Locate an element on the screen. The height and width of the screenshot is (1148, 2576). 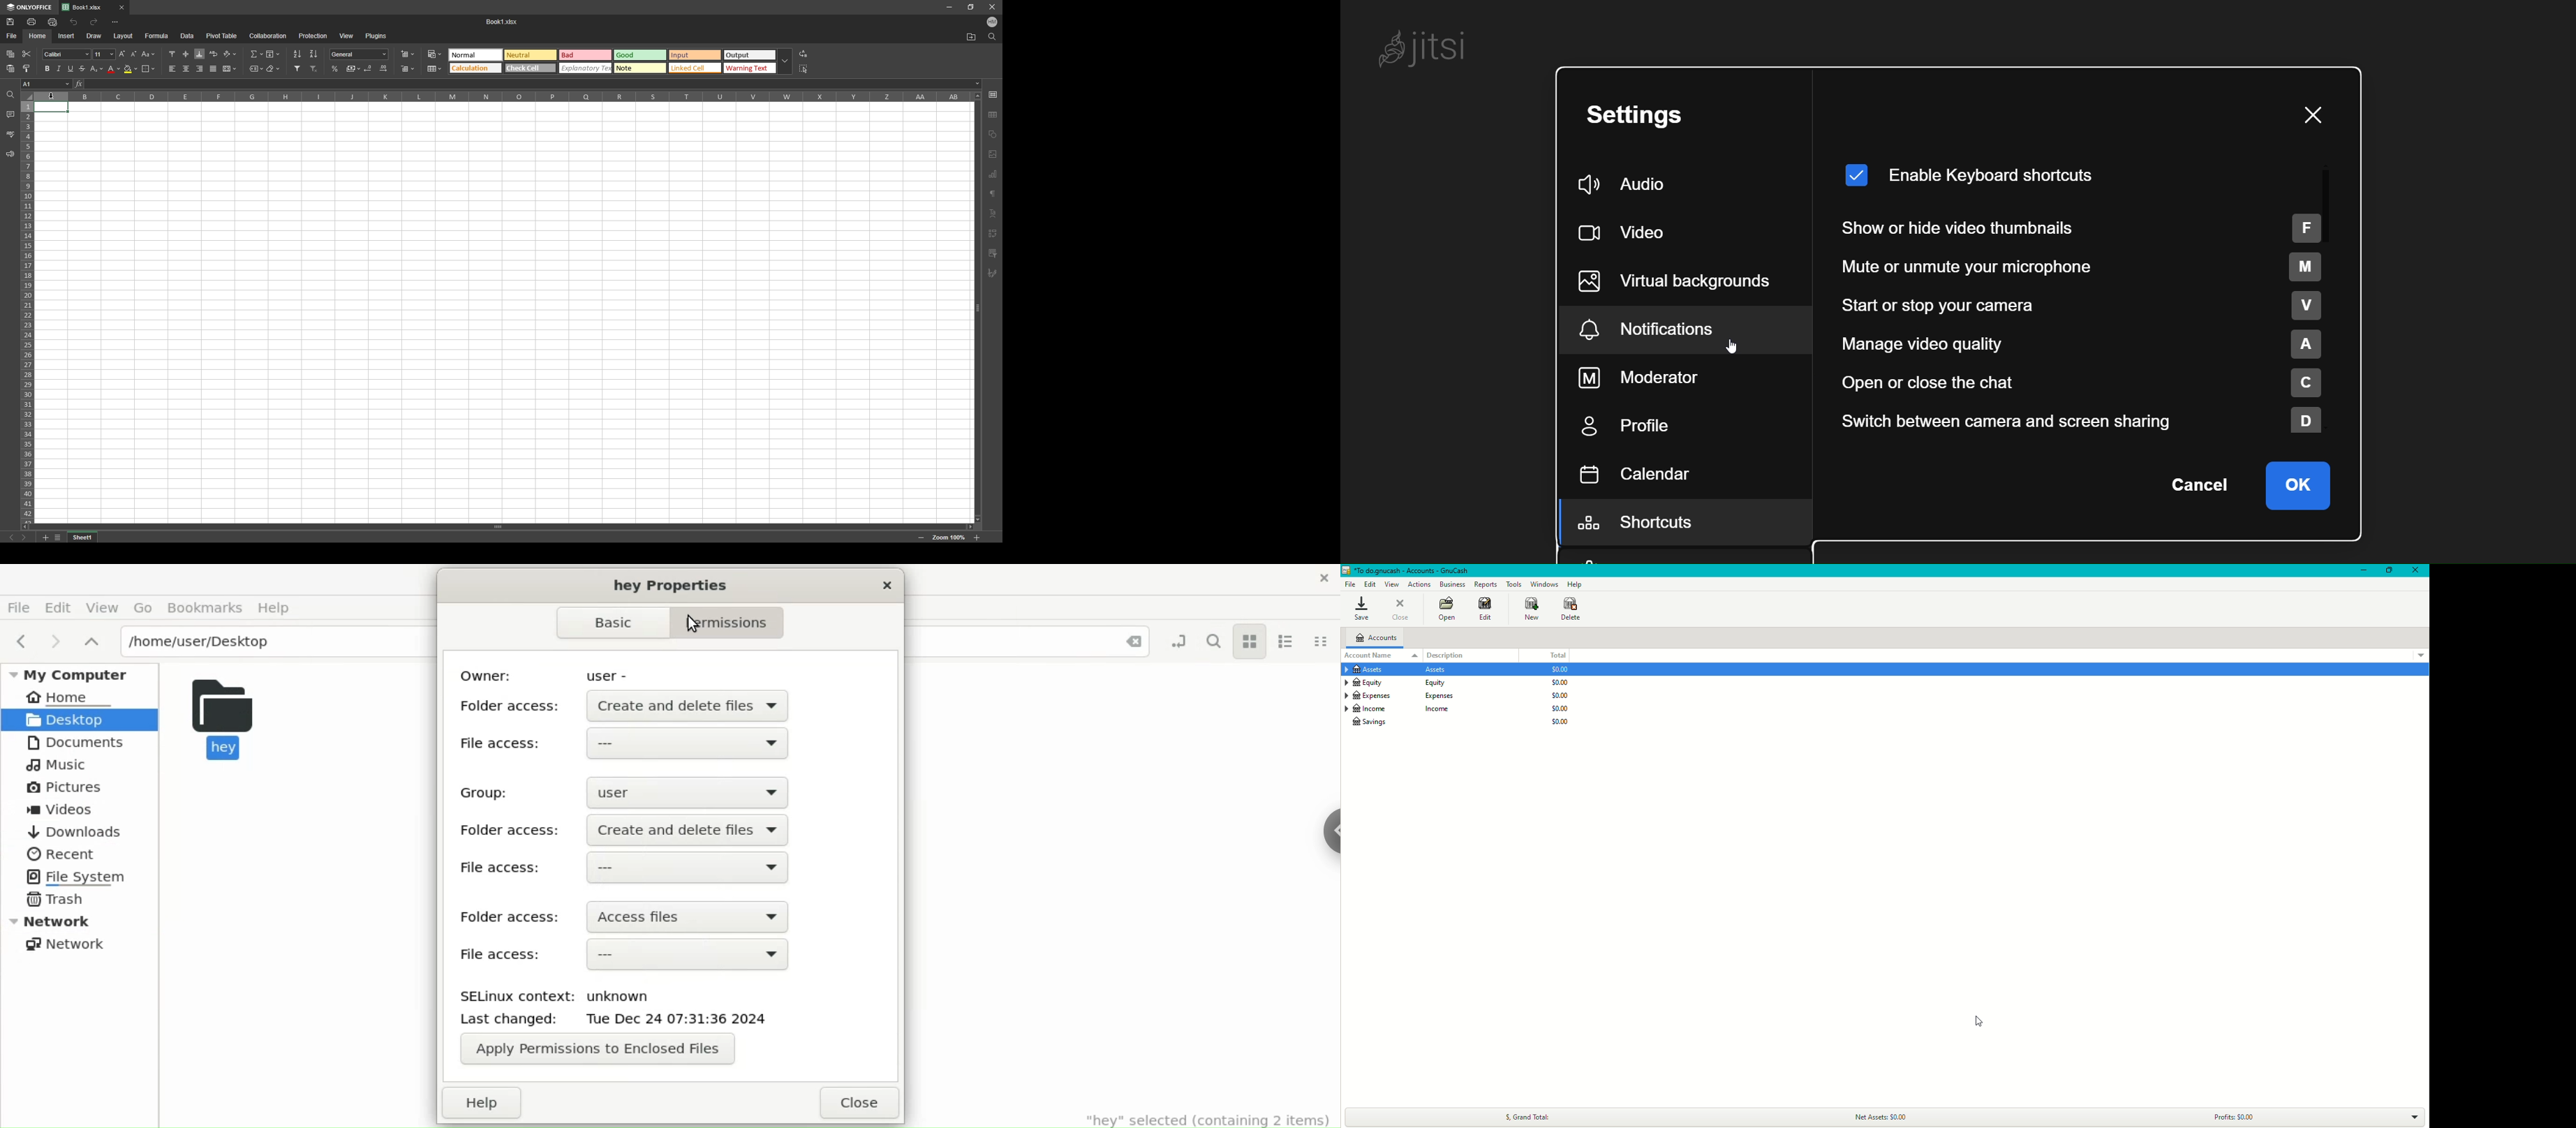
Downloads is located at coordinates (78, 831).